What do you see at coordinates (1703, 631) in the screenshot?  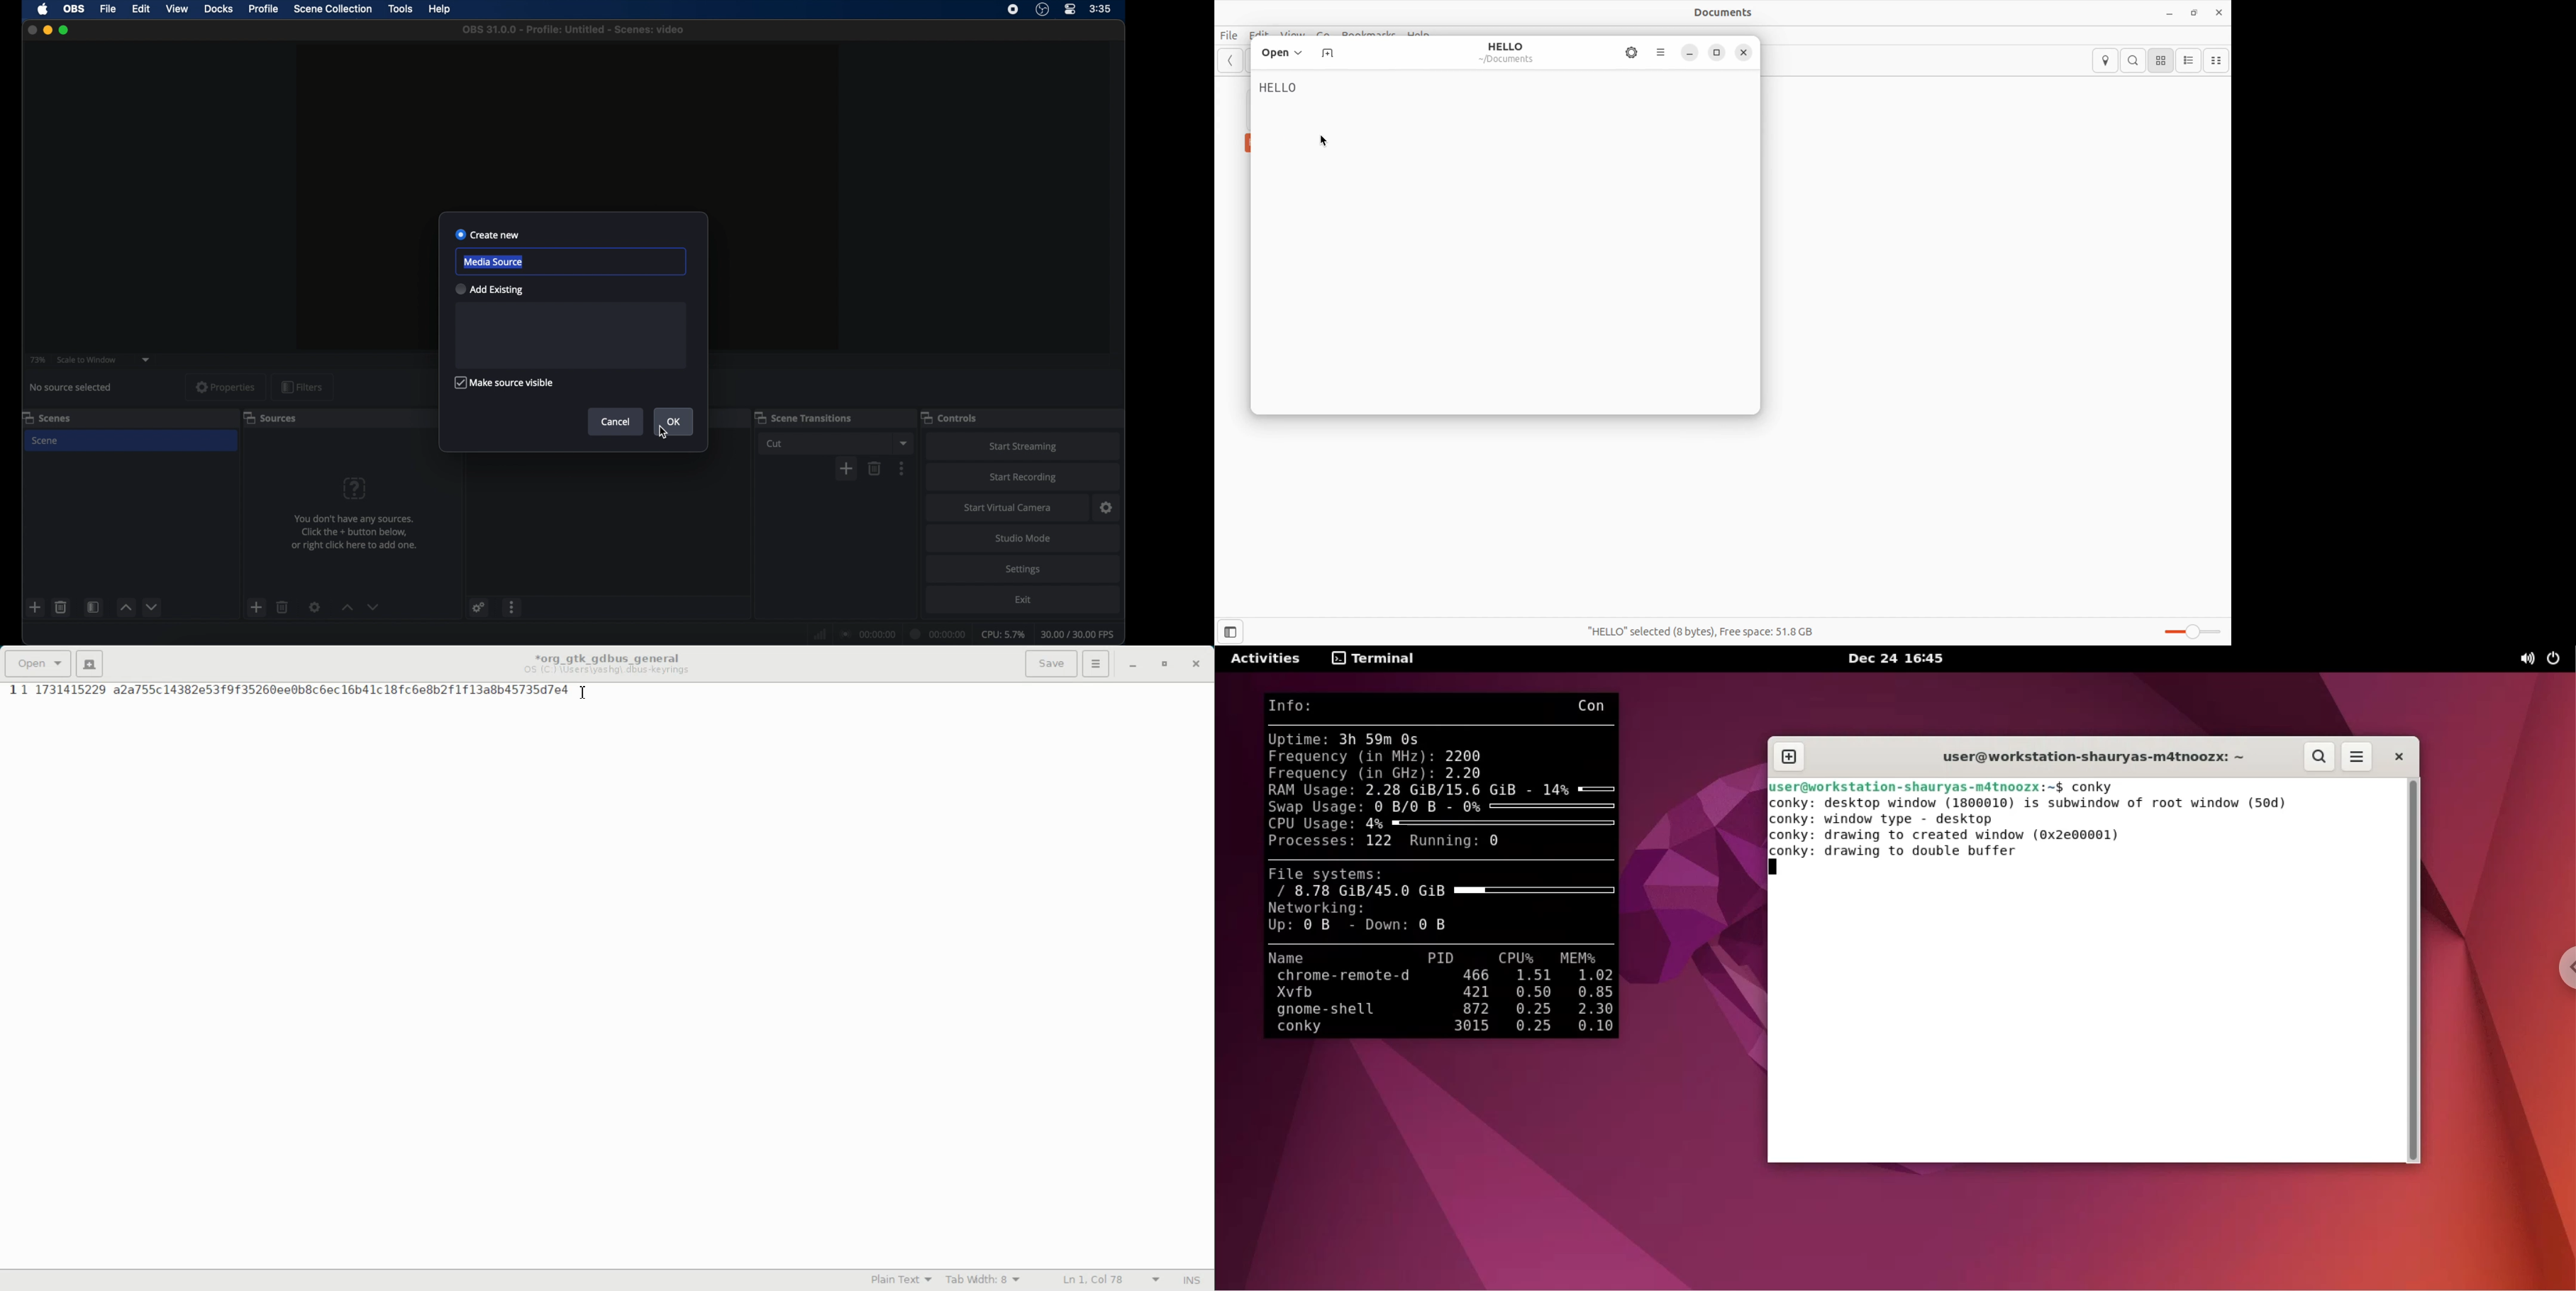 I see `"HELLO" selected(8 bytes), Free space: 51.8 GB` at bounding box center [1703, 631].